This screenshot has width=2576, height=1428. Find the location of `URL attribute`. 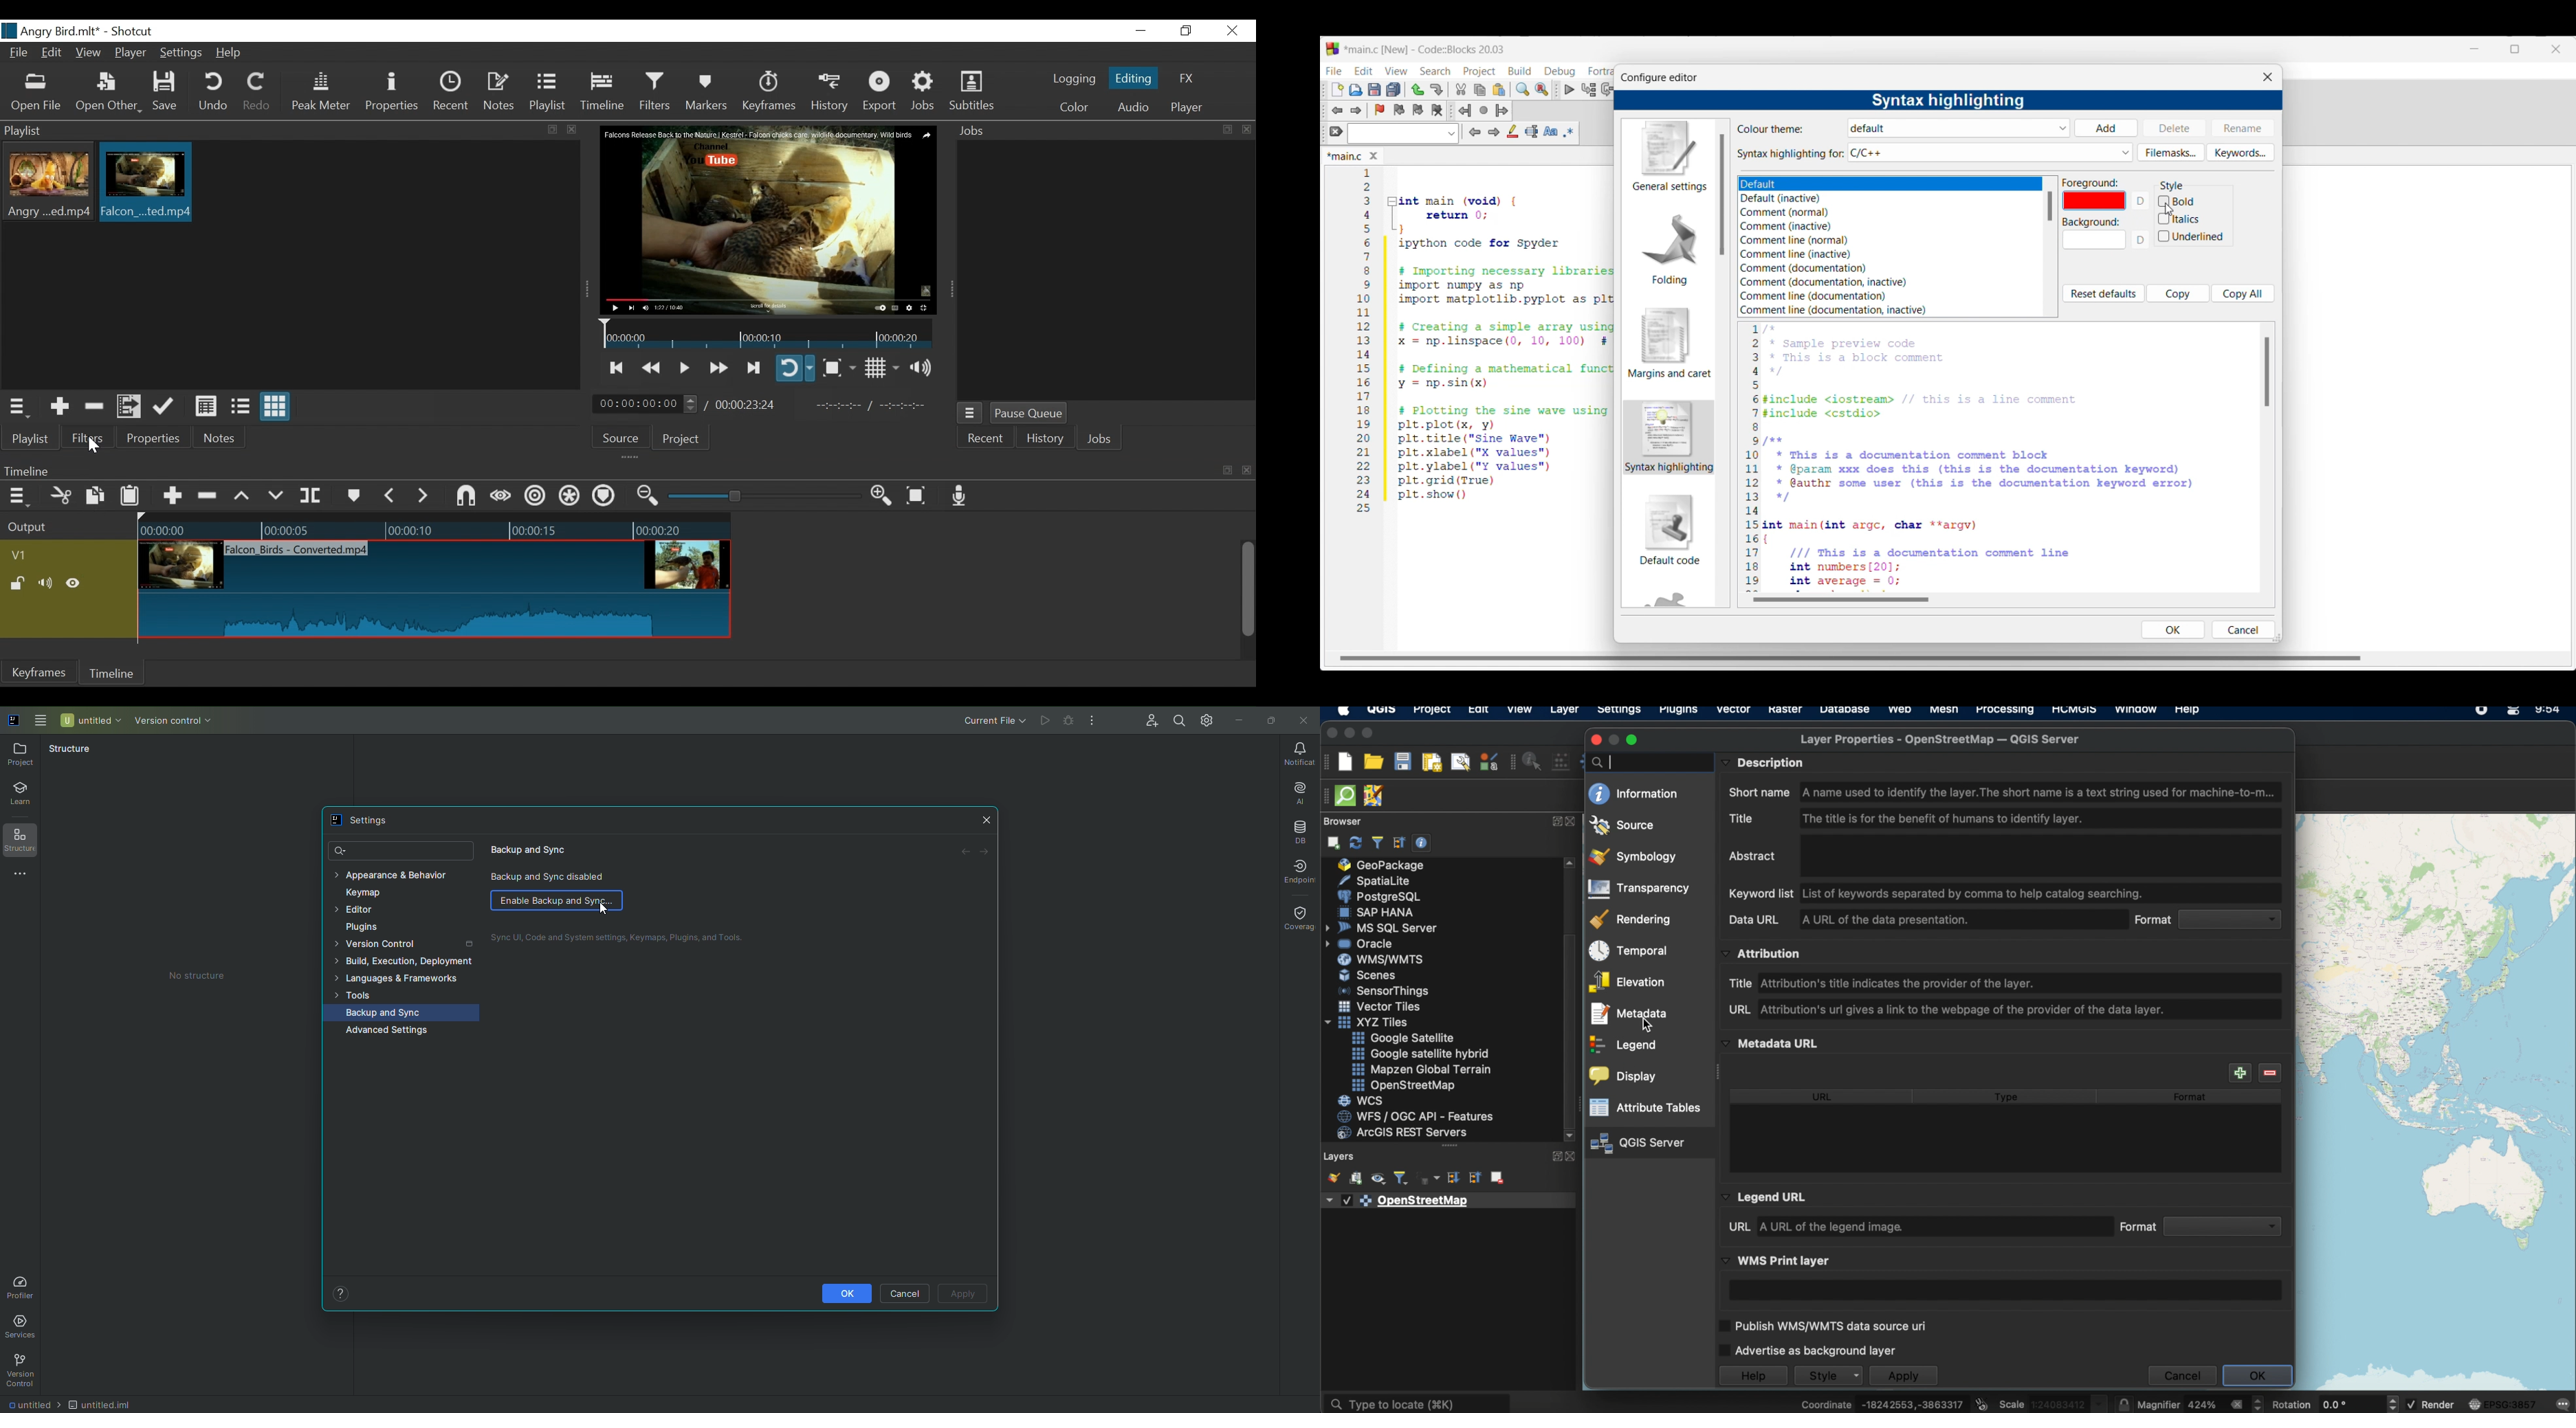

URL attribute is located at coordinates (1949, 1011).